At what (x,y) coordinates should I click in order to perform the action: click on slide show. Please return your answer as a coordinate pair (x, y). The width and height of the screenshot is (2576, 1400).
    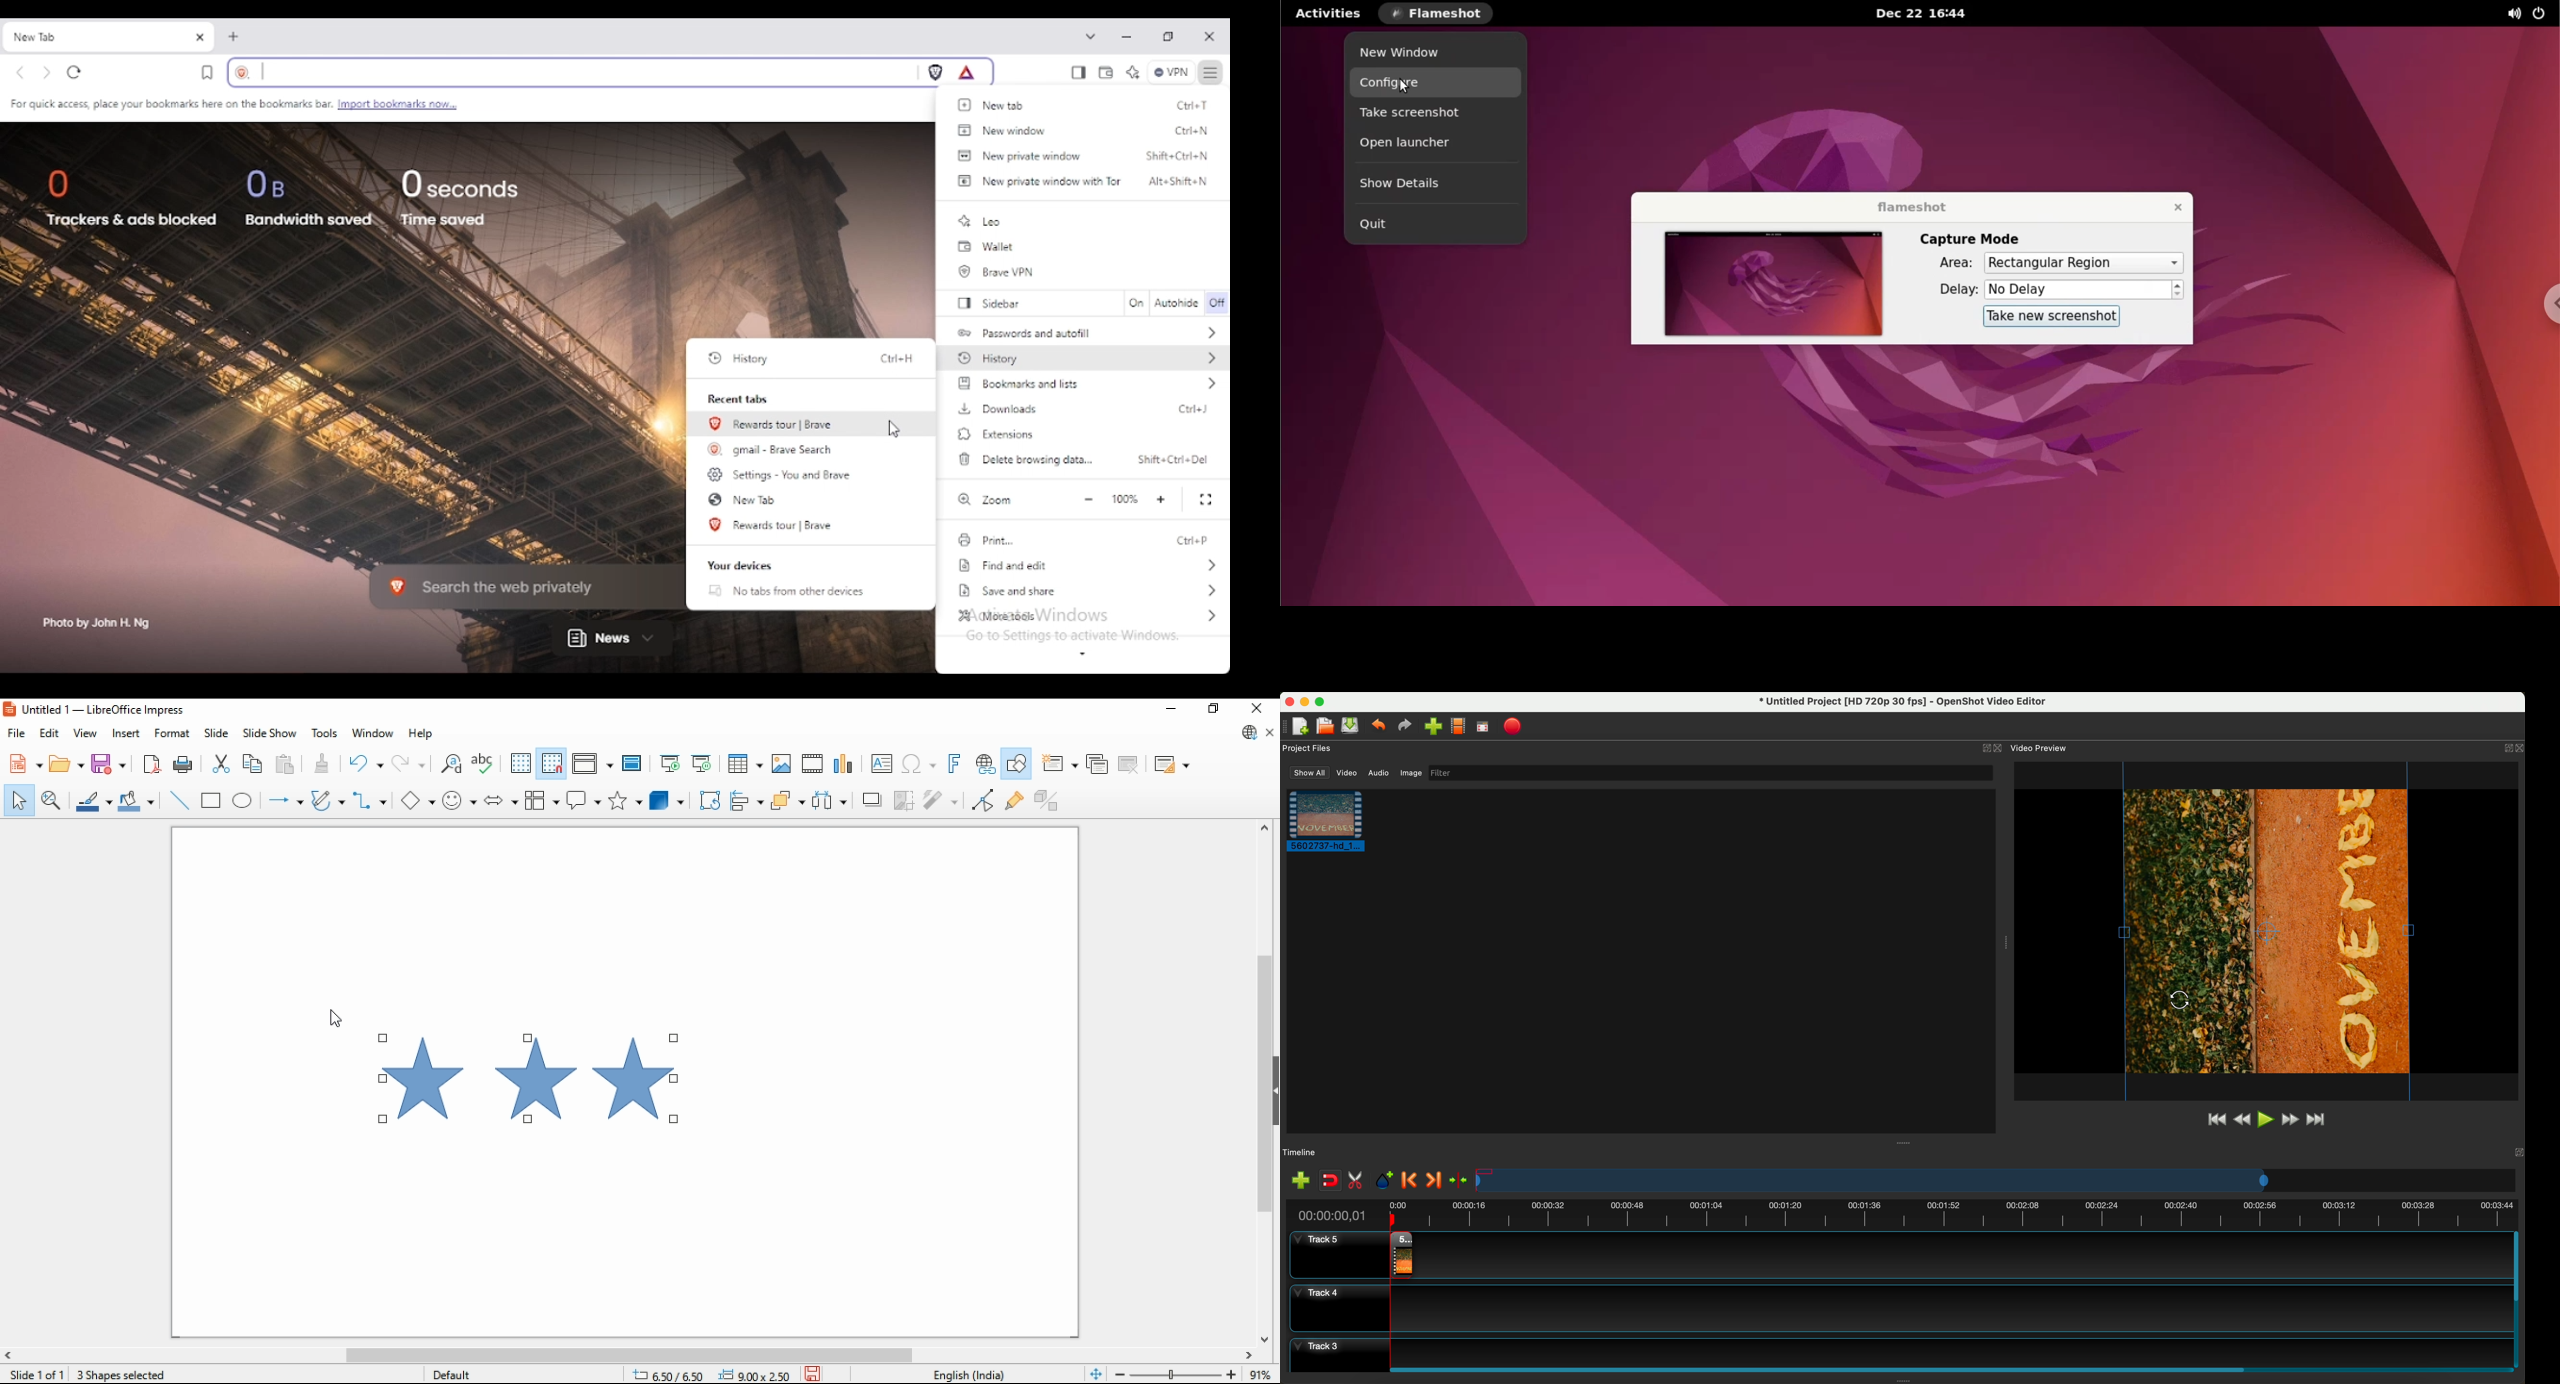
    Looking at the image, I should click on (268, 734).